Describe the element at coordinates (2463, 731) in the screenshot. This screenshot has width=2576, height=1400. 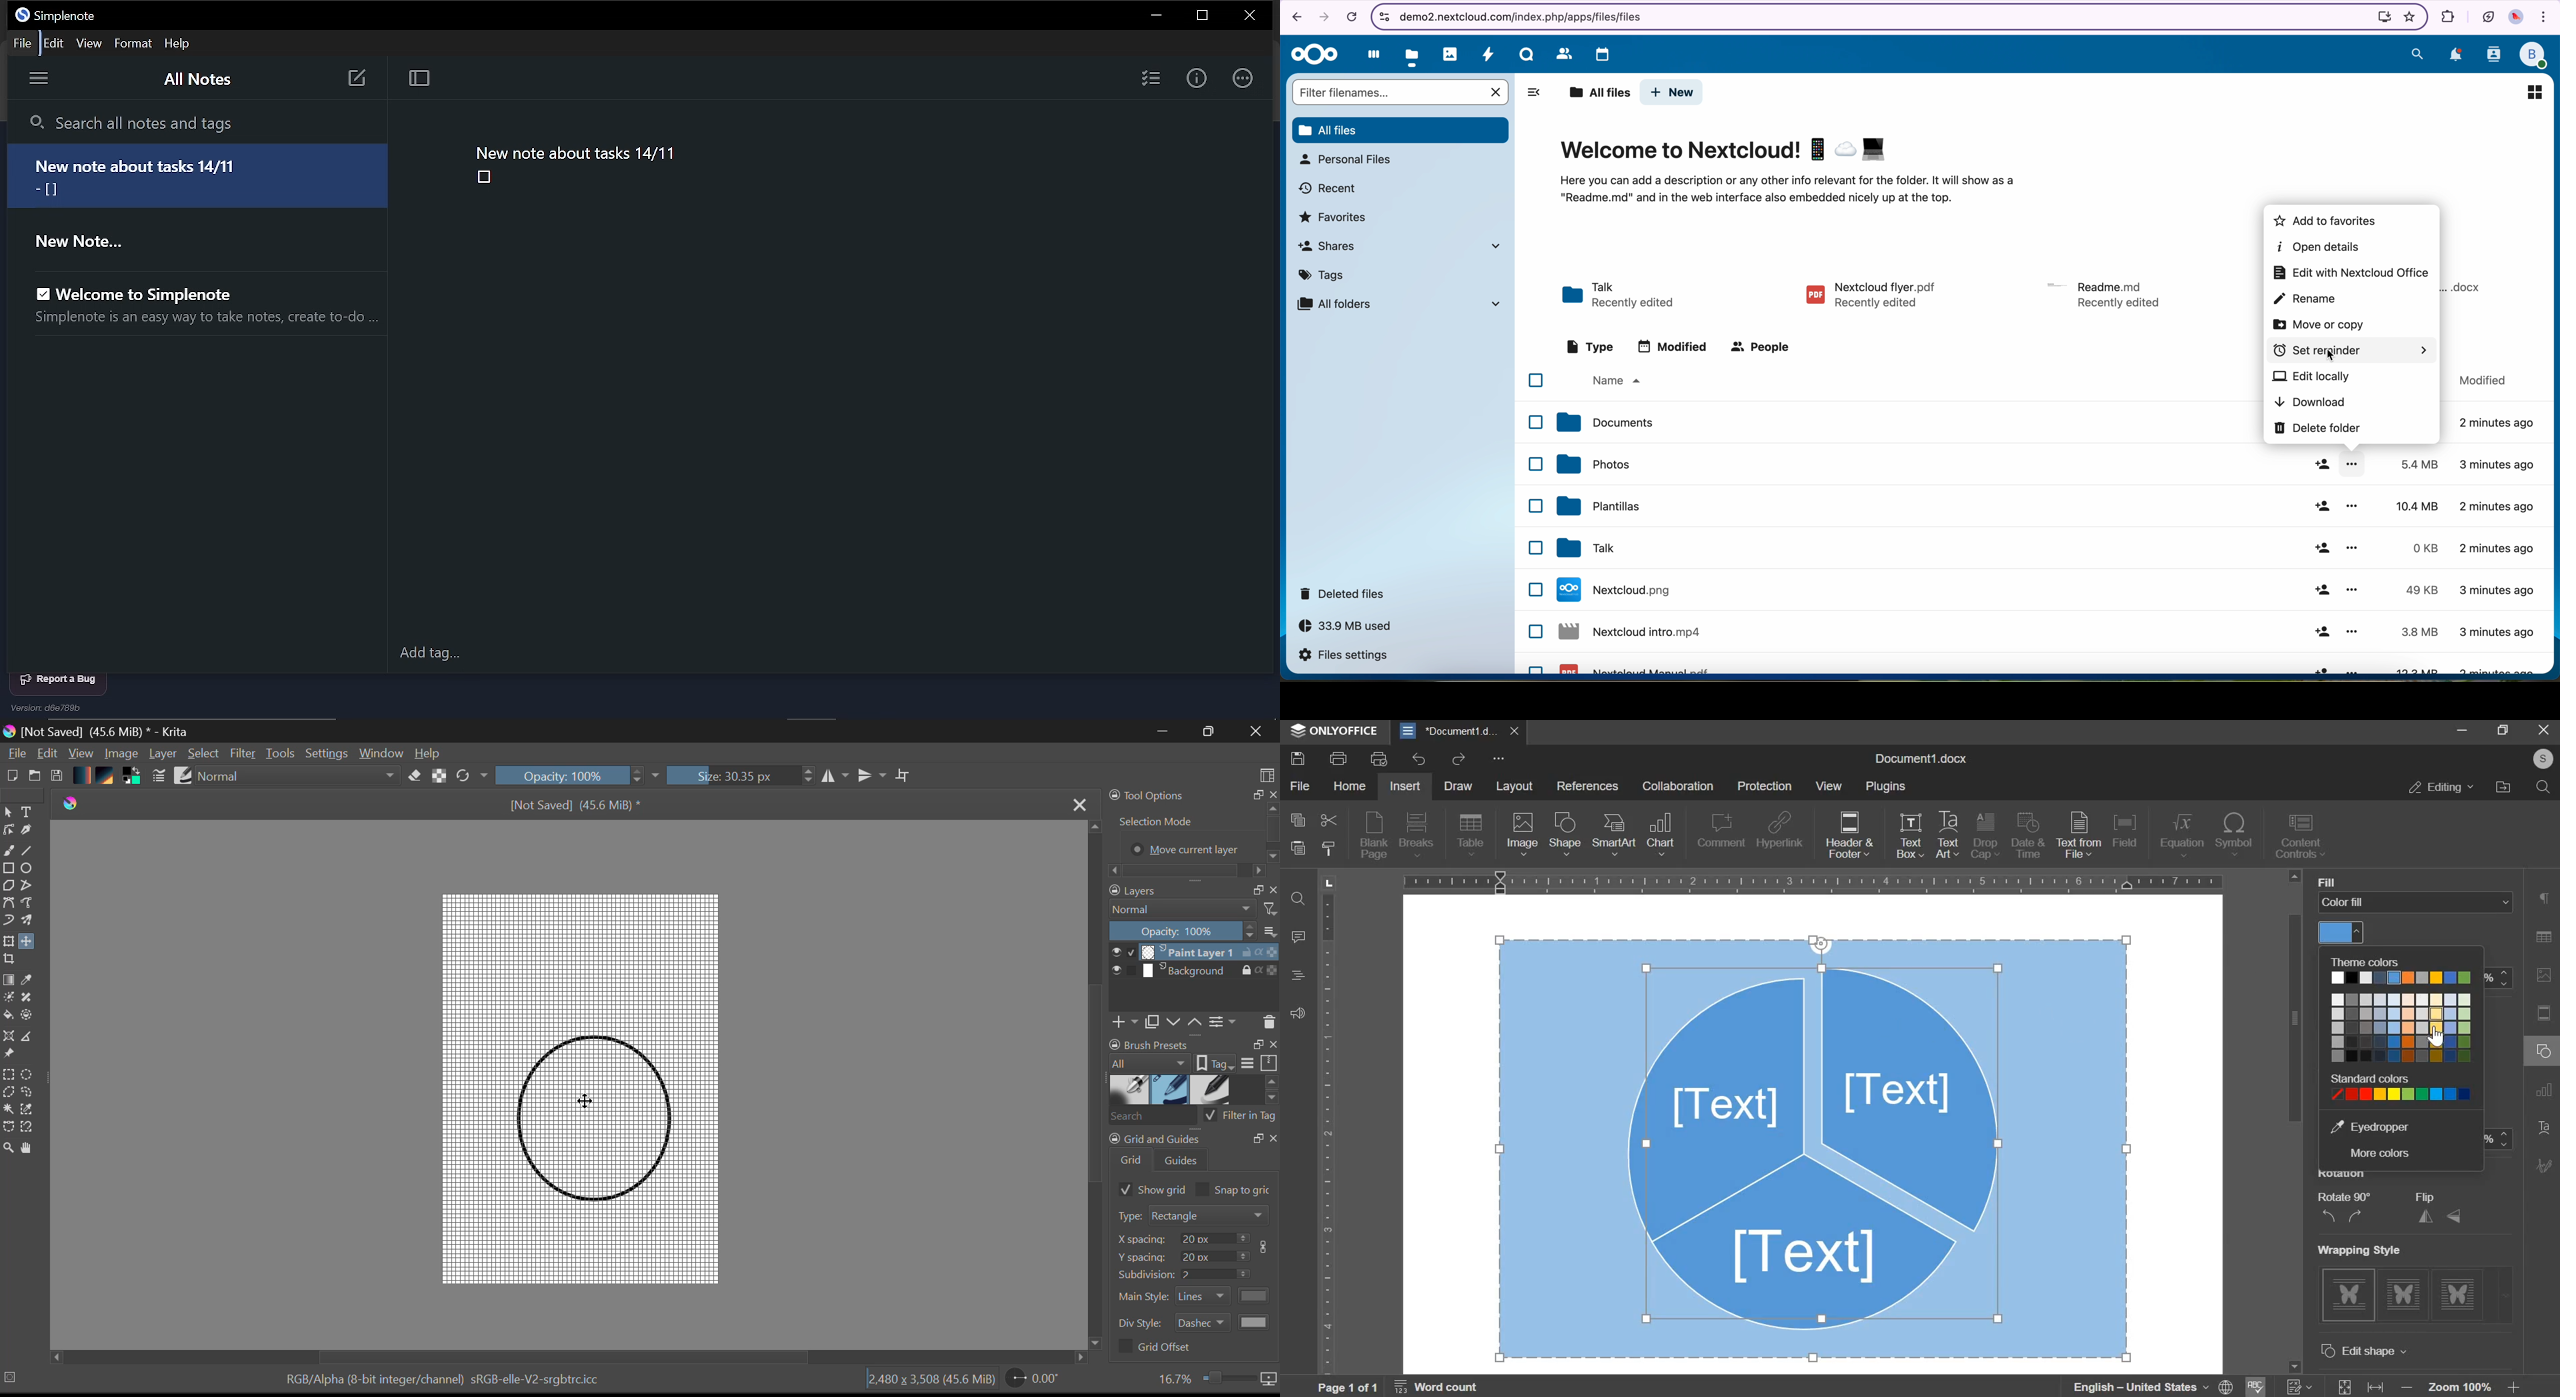
I see `Minimize` at that location.